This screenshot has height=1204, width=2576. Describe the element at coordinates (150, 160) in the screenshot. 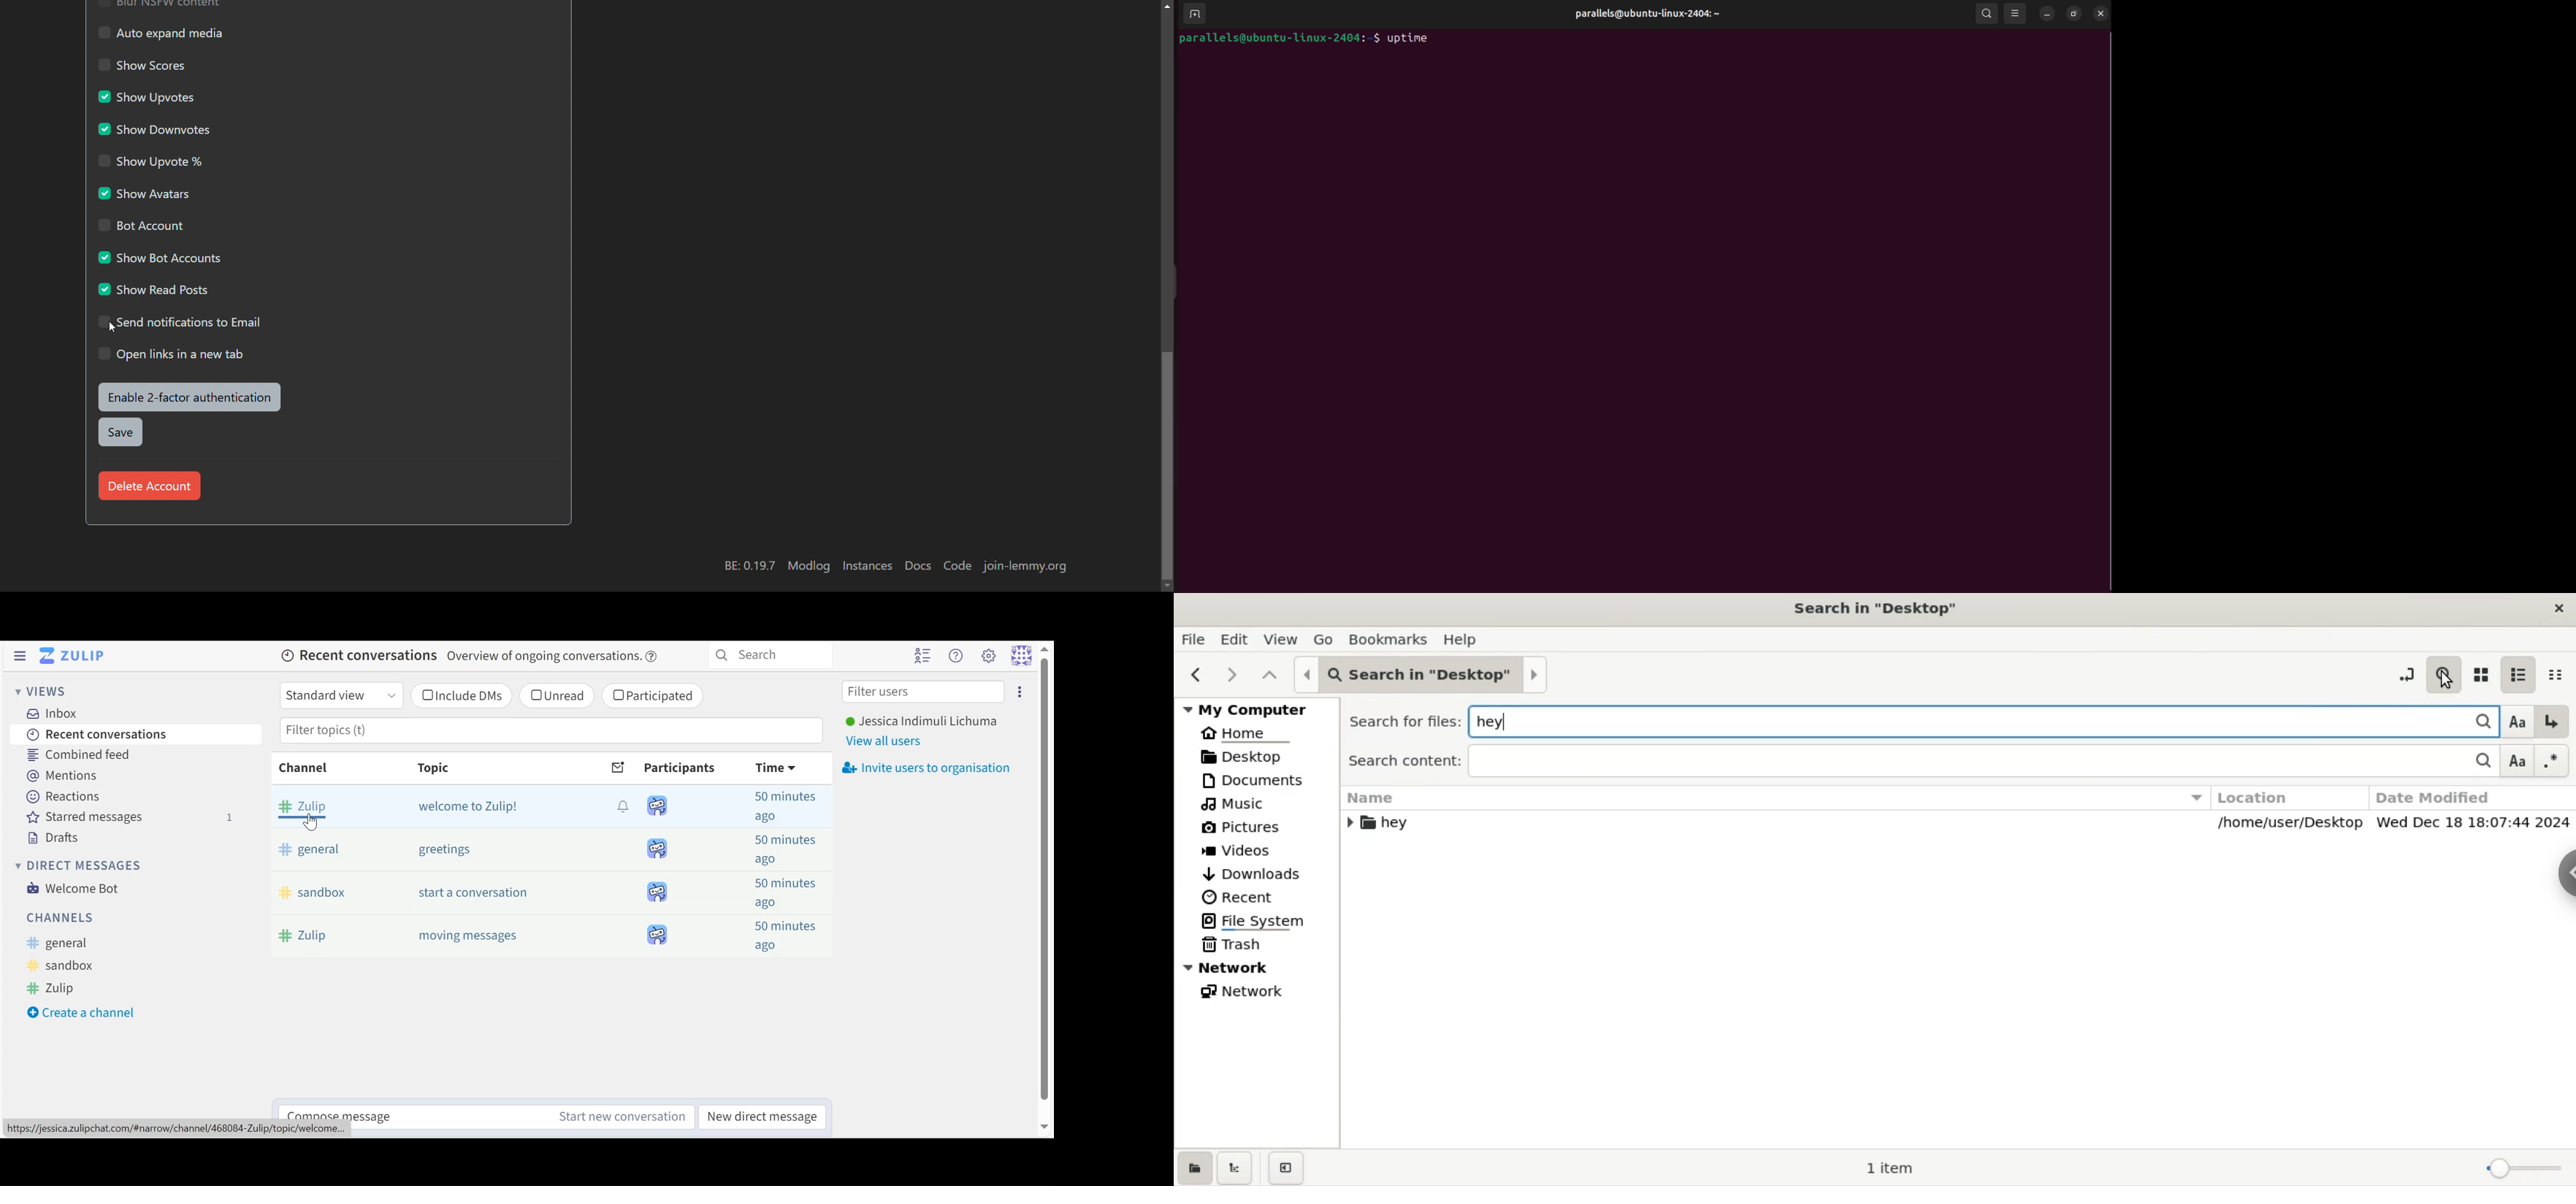

I see `show upvote %` at that location.